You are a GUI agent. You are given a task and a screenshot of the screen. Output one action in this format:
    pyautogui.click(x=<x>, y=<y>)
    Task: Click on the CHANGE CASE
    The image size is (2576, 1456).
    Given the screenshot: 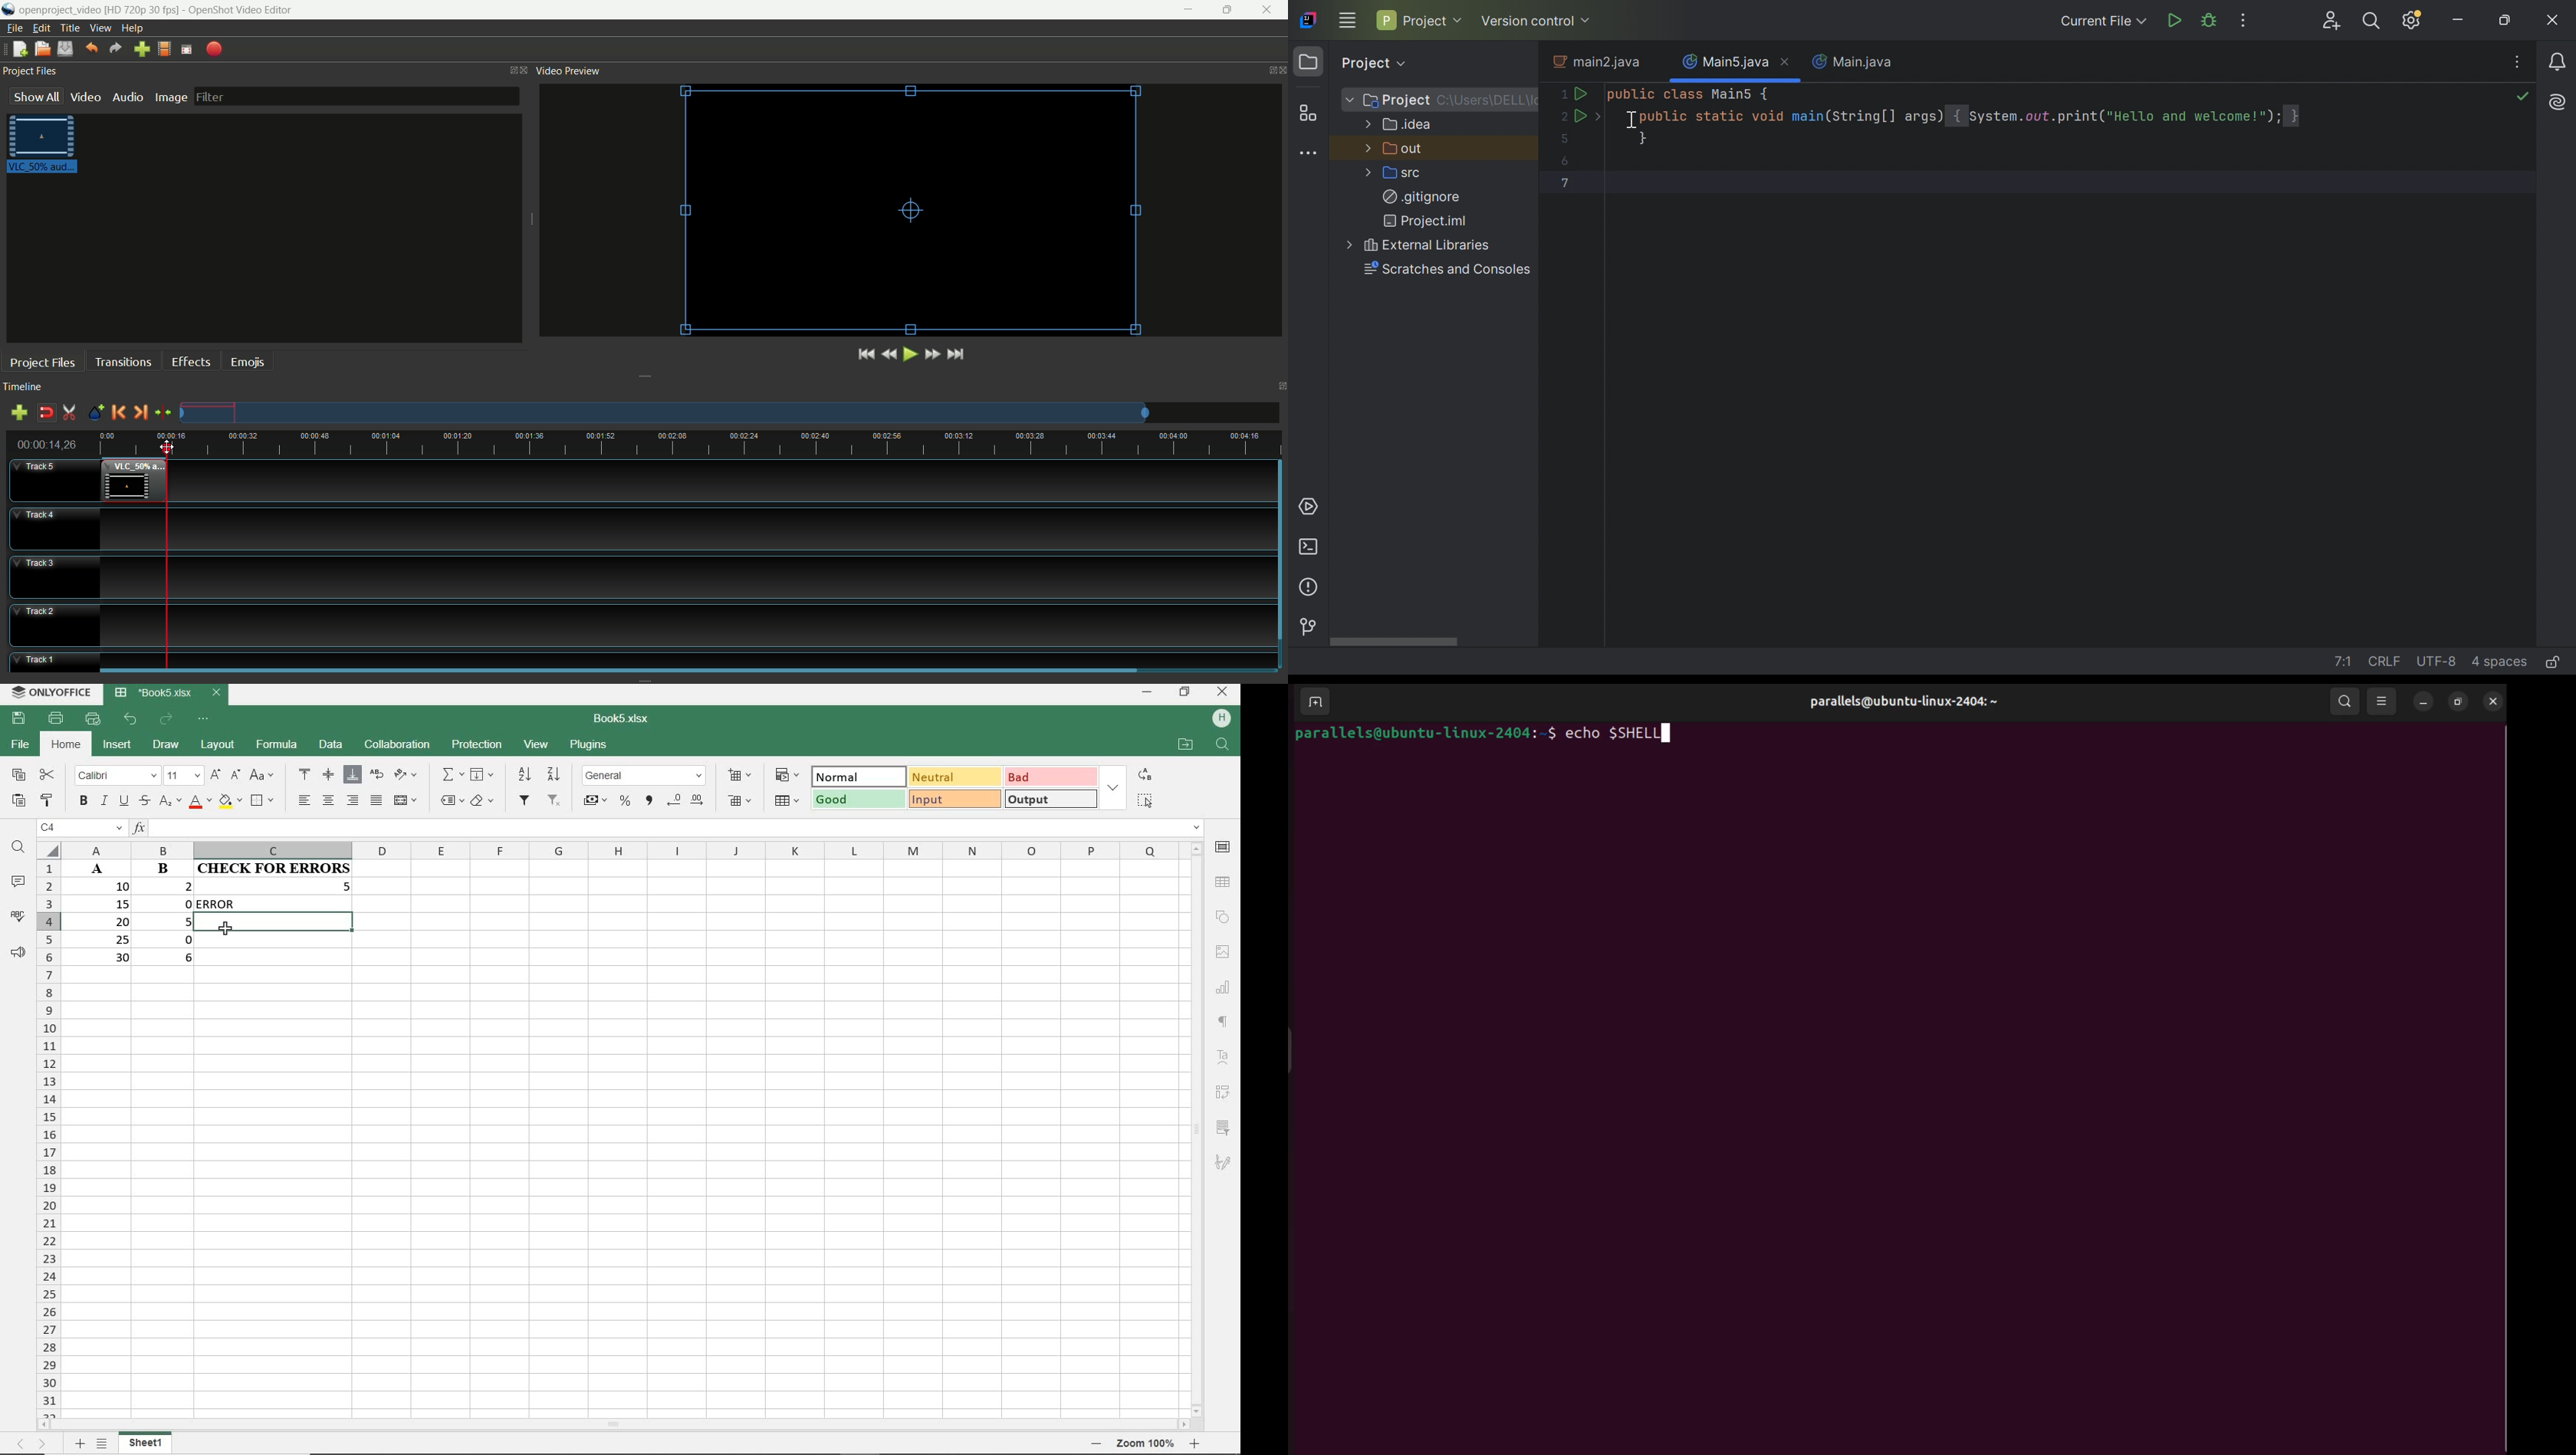 What is the action you would take?
    pyautogui.click(x=263, y=775)
    